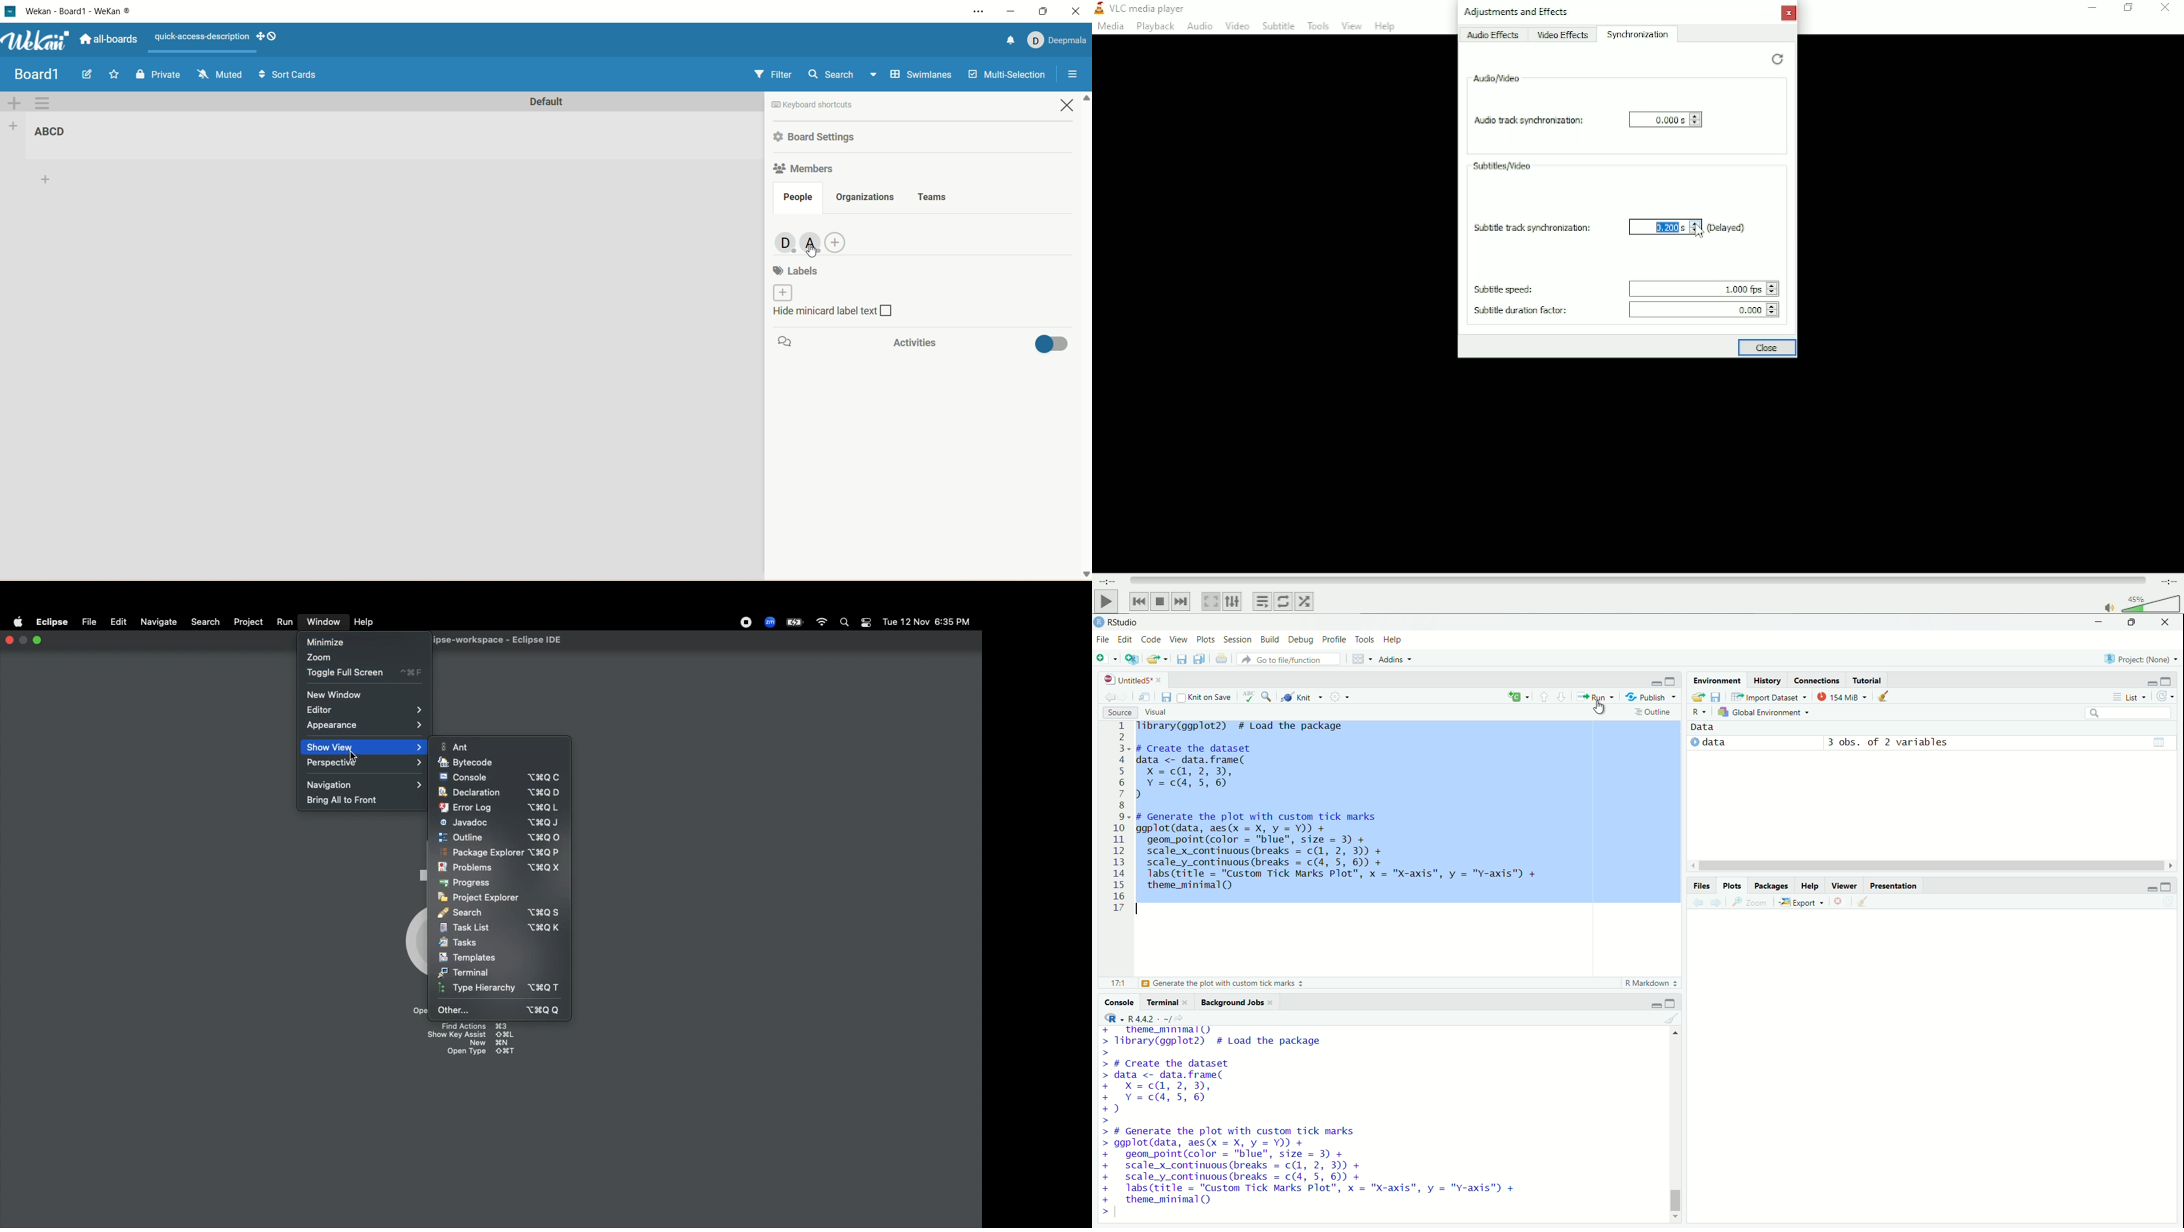  Describe the element at coordinates (1245, 1036) in the screenshot. I see `library to load the package` at that location.